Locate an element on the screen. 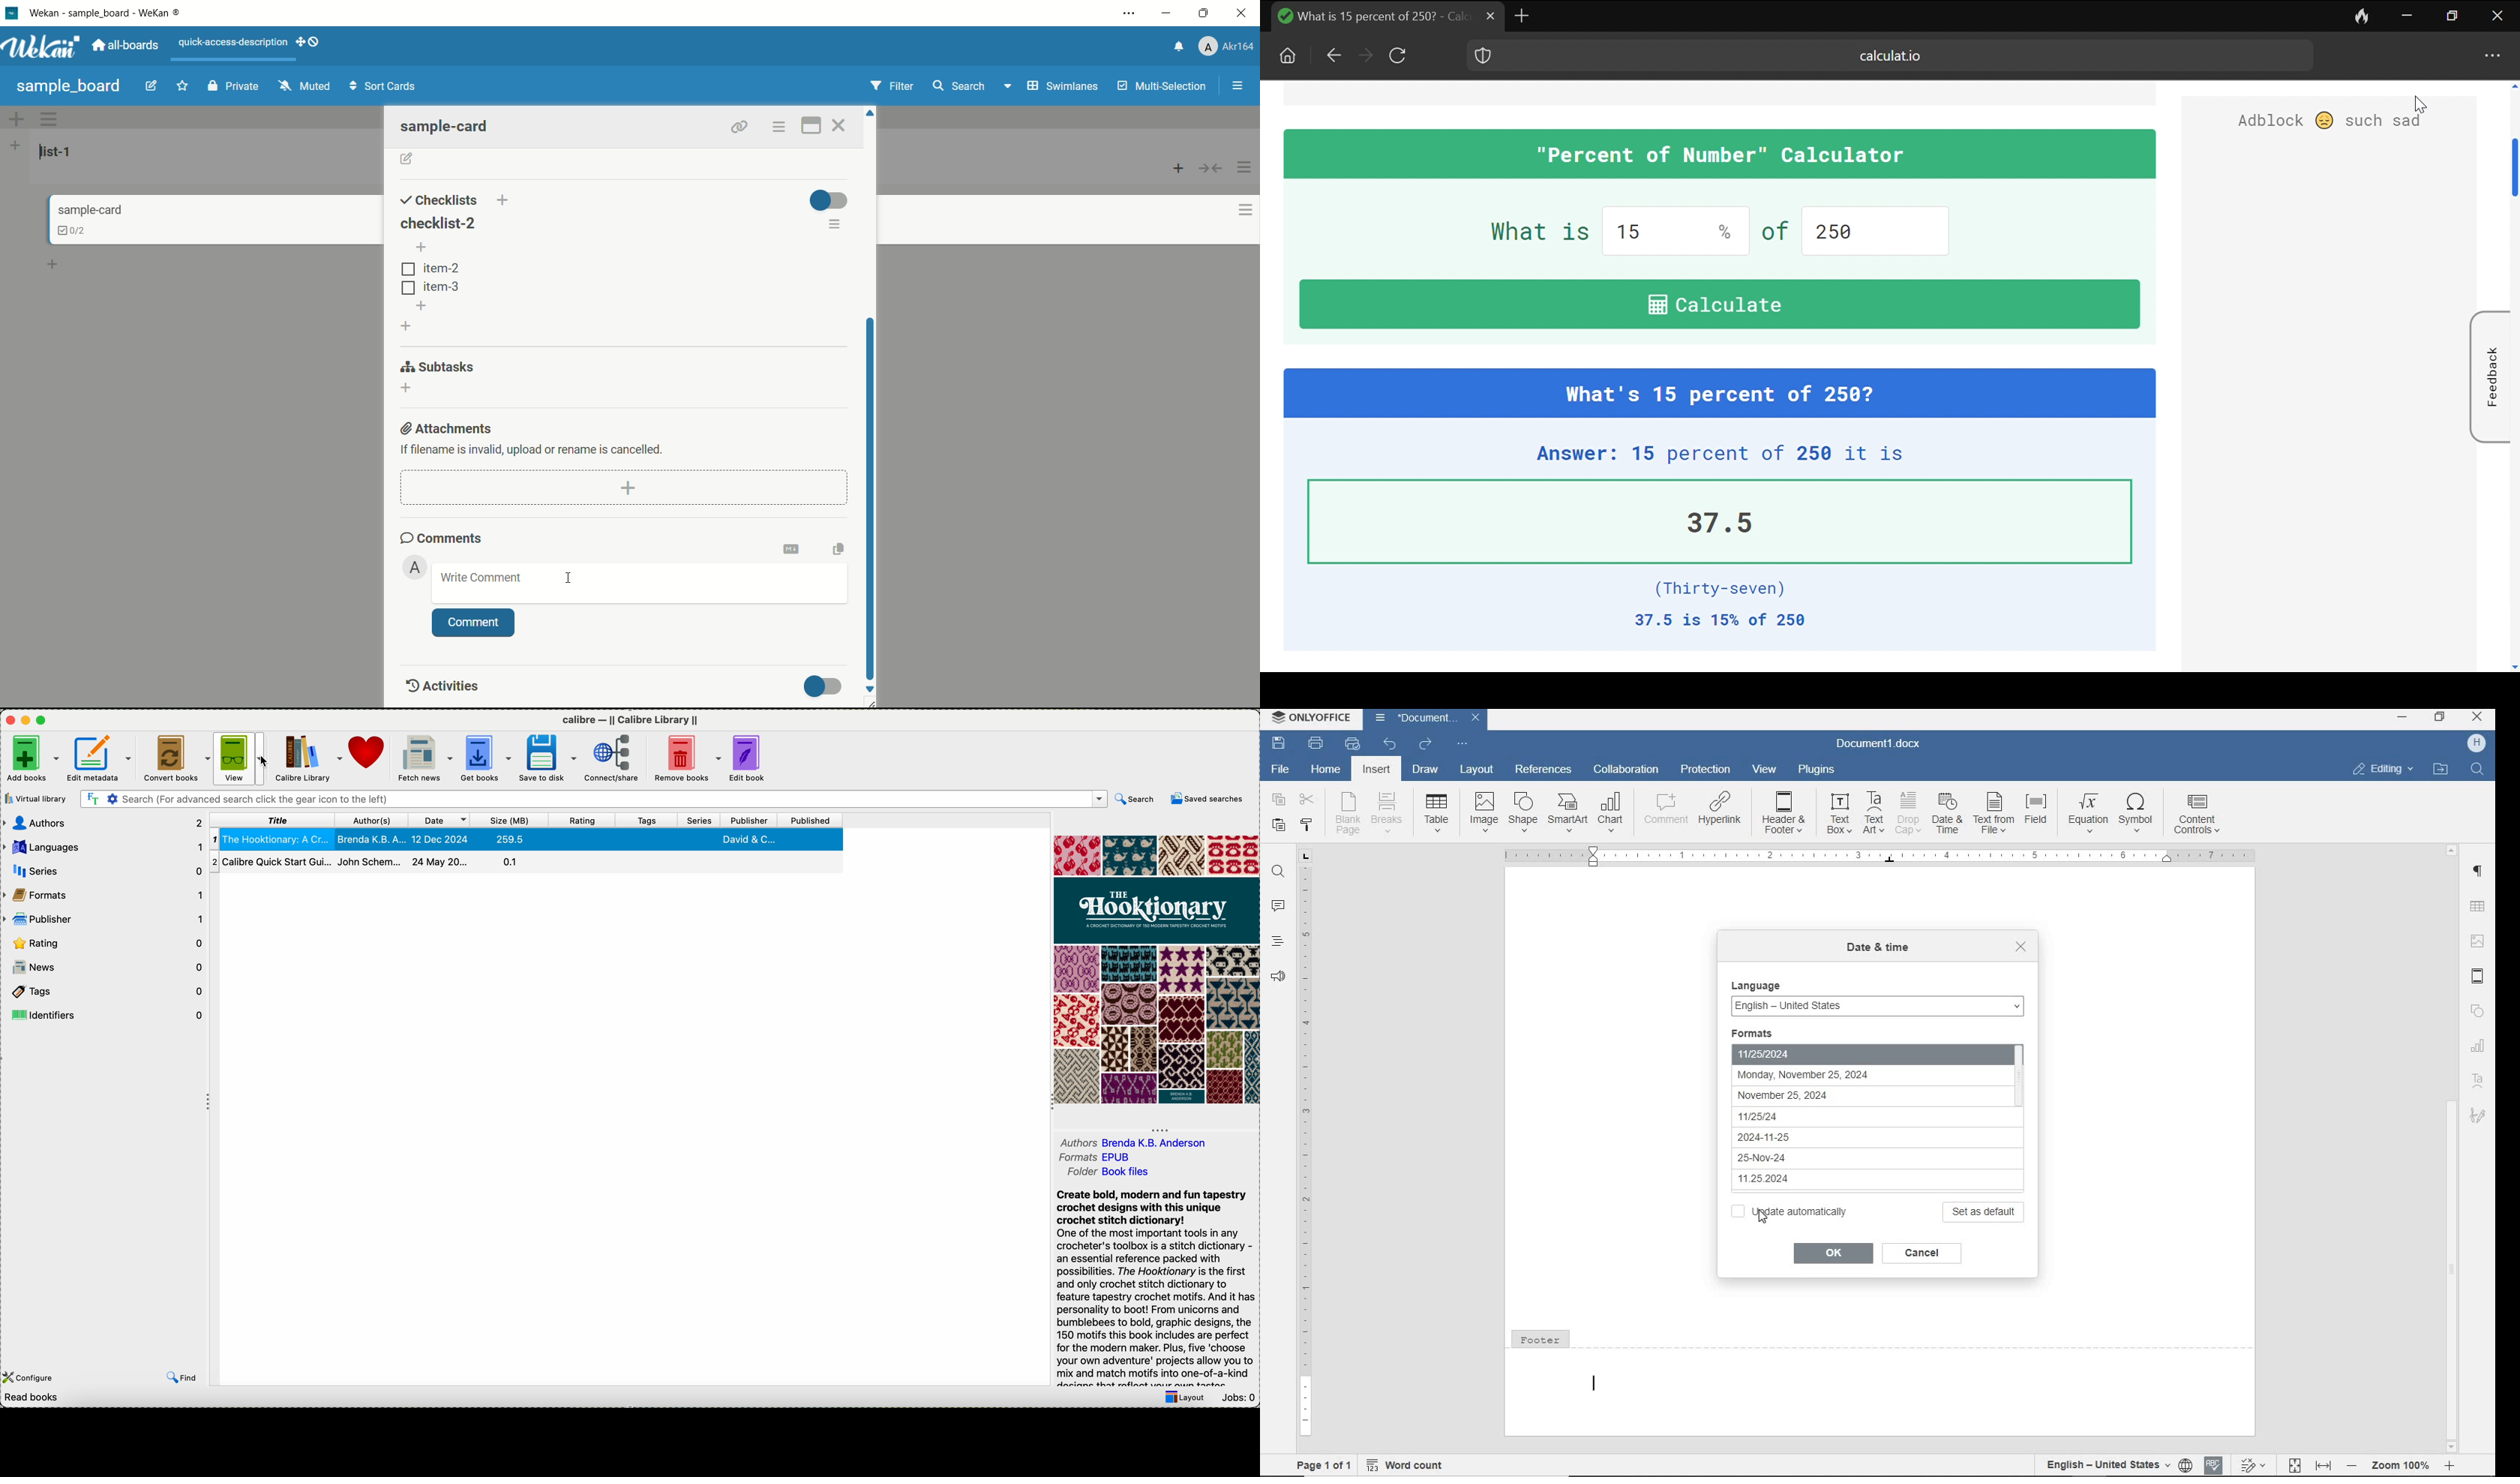 The image size is (2520, 1484). add subtasks is located at coordinates (407, 388).